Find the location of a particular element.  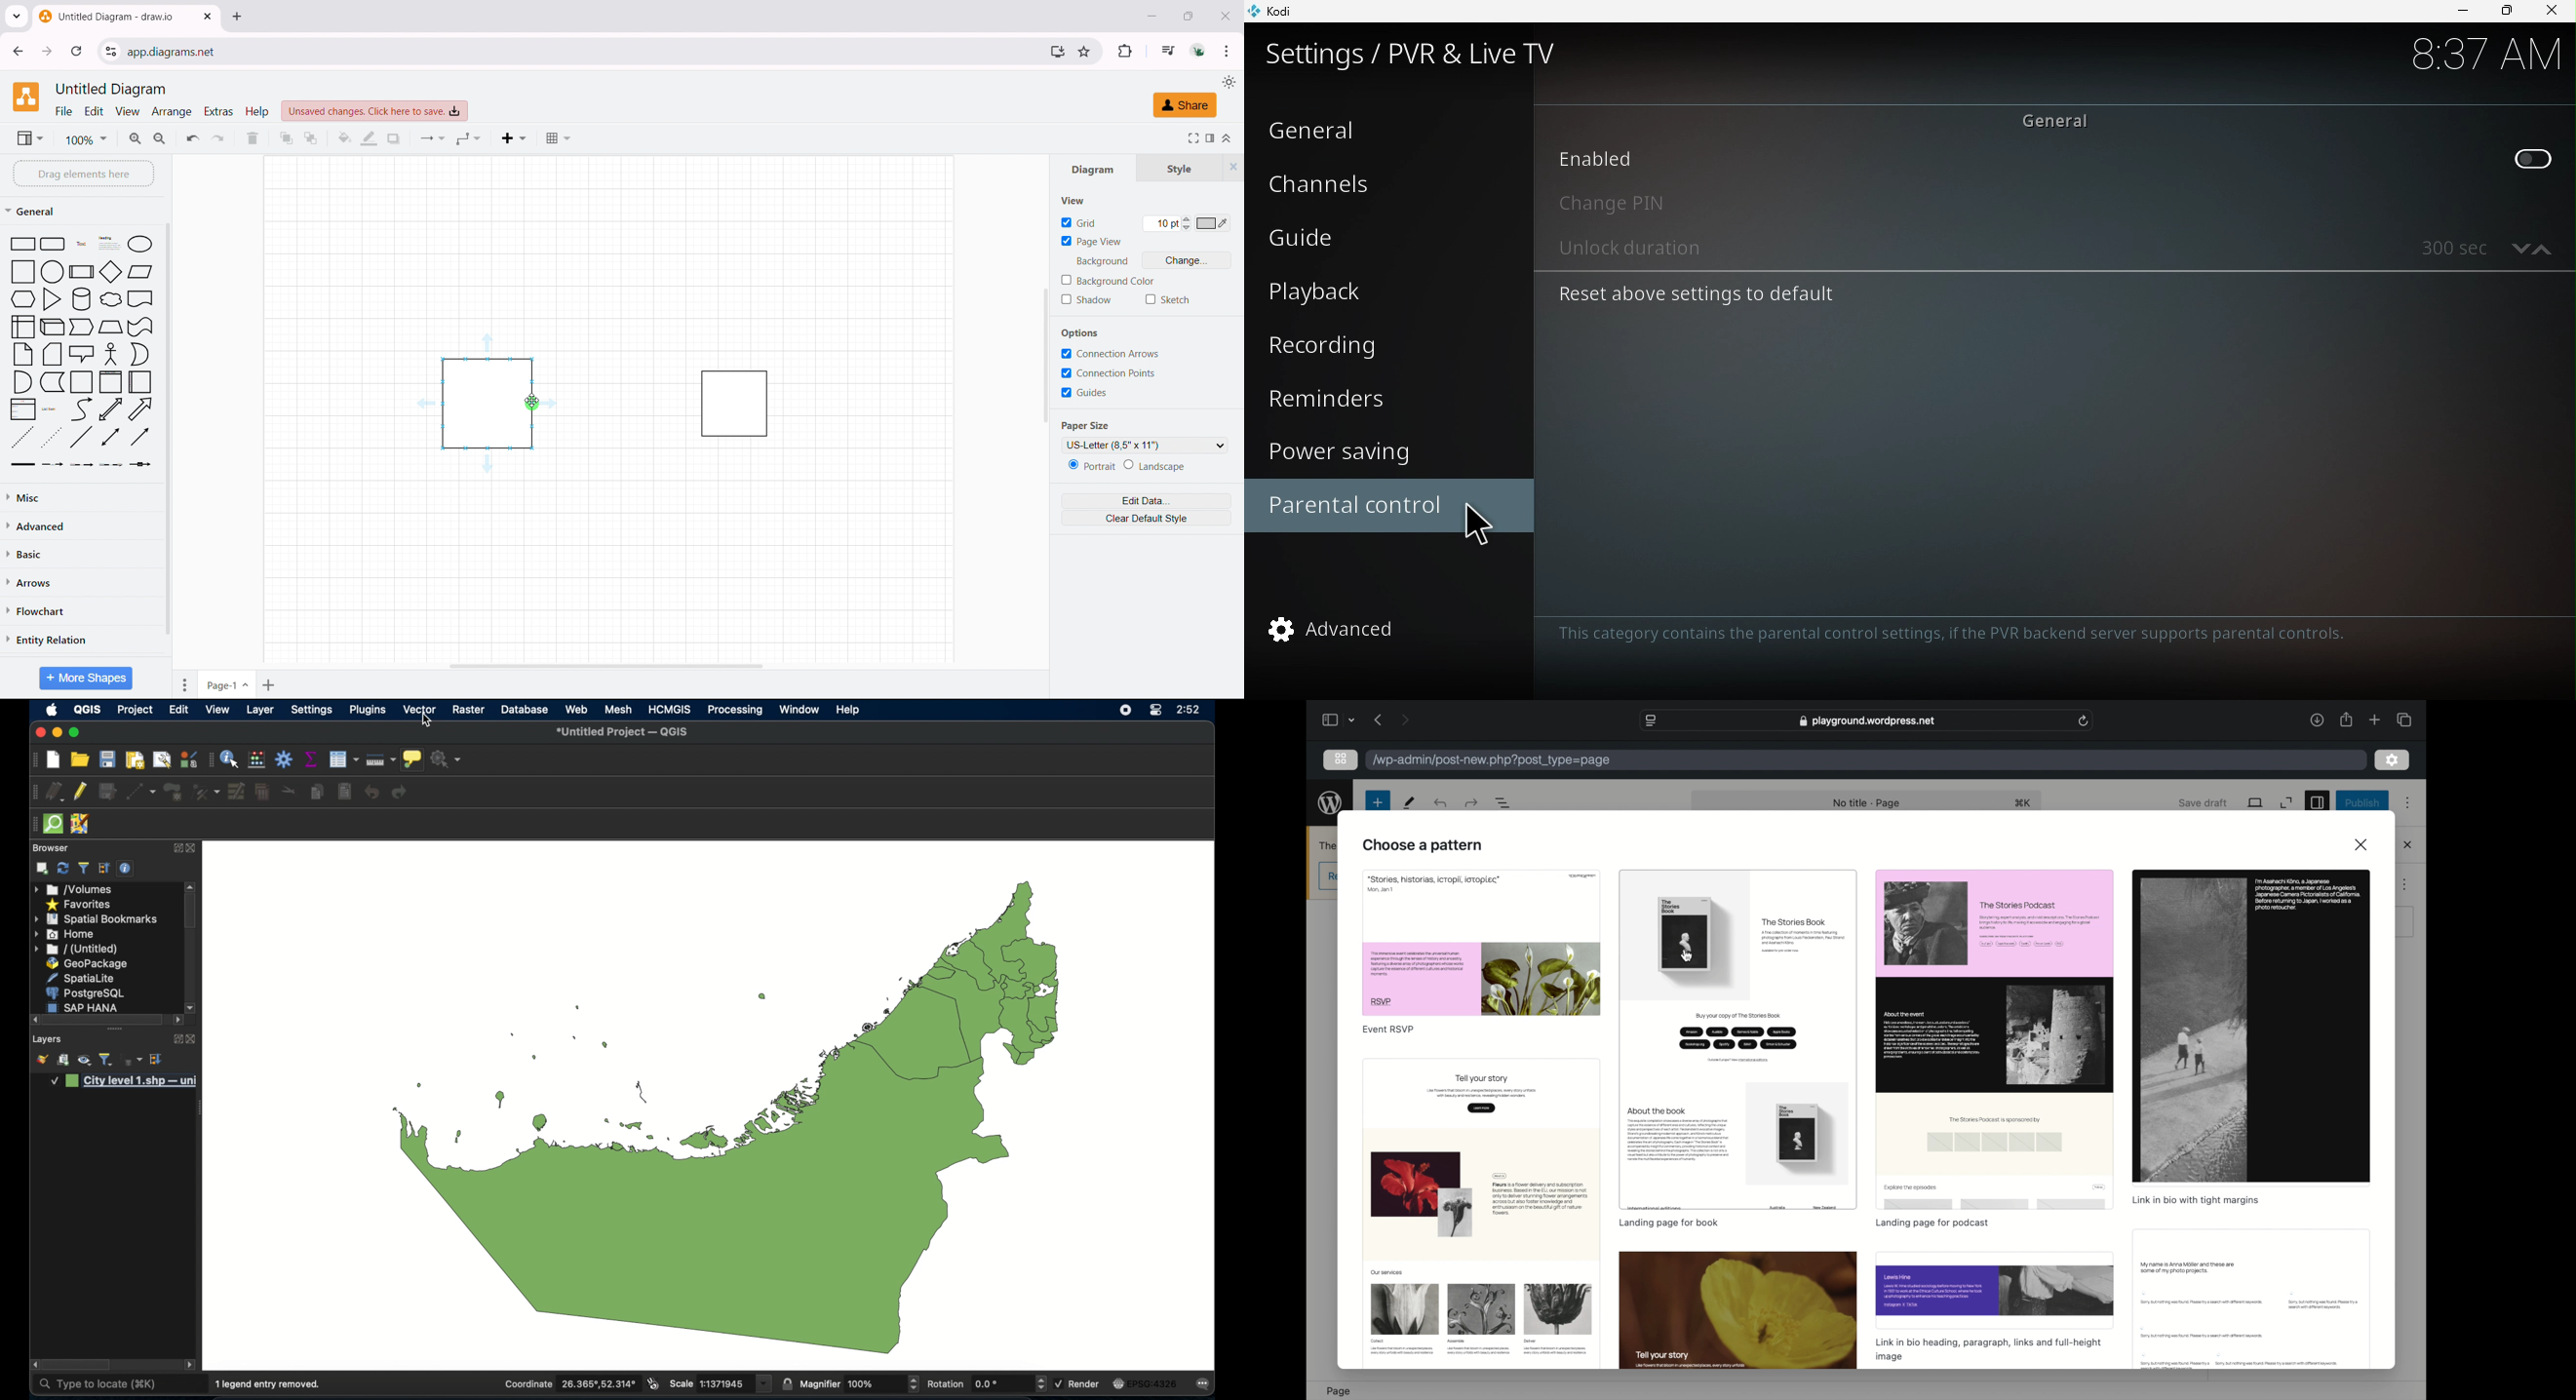

filter legend is located at coordinates (83, 869).